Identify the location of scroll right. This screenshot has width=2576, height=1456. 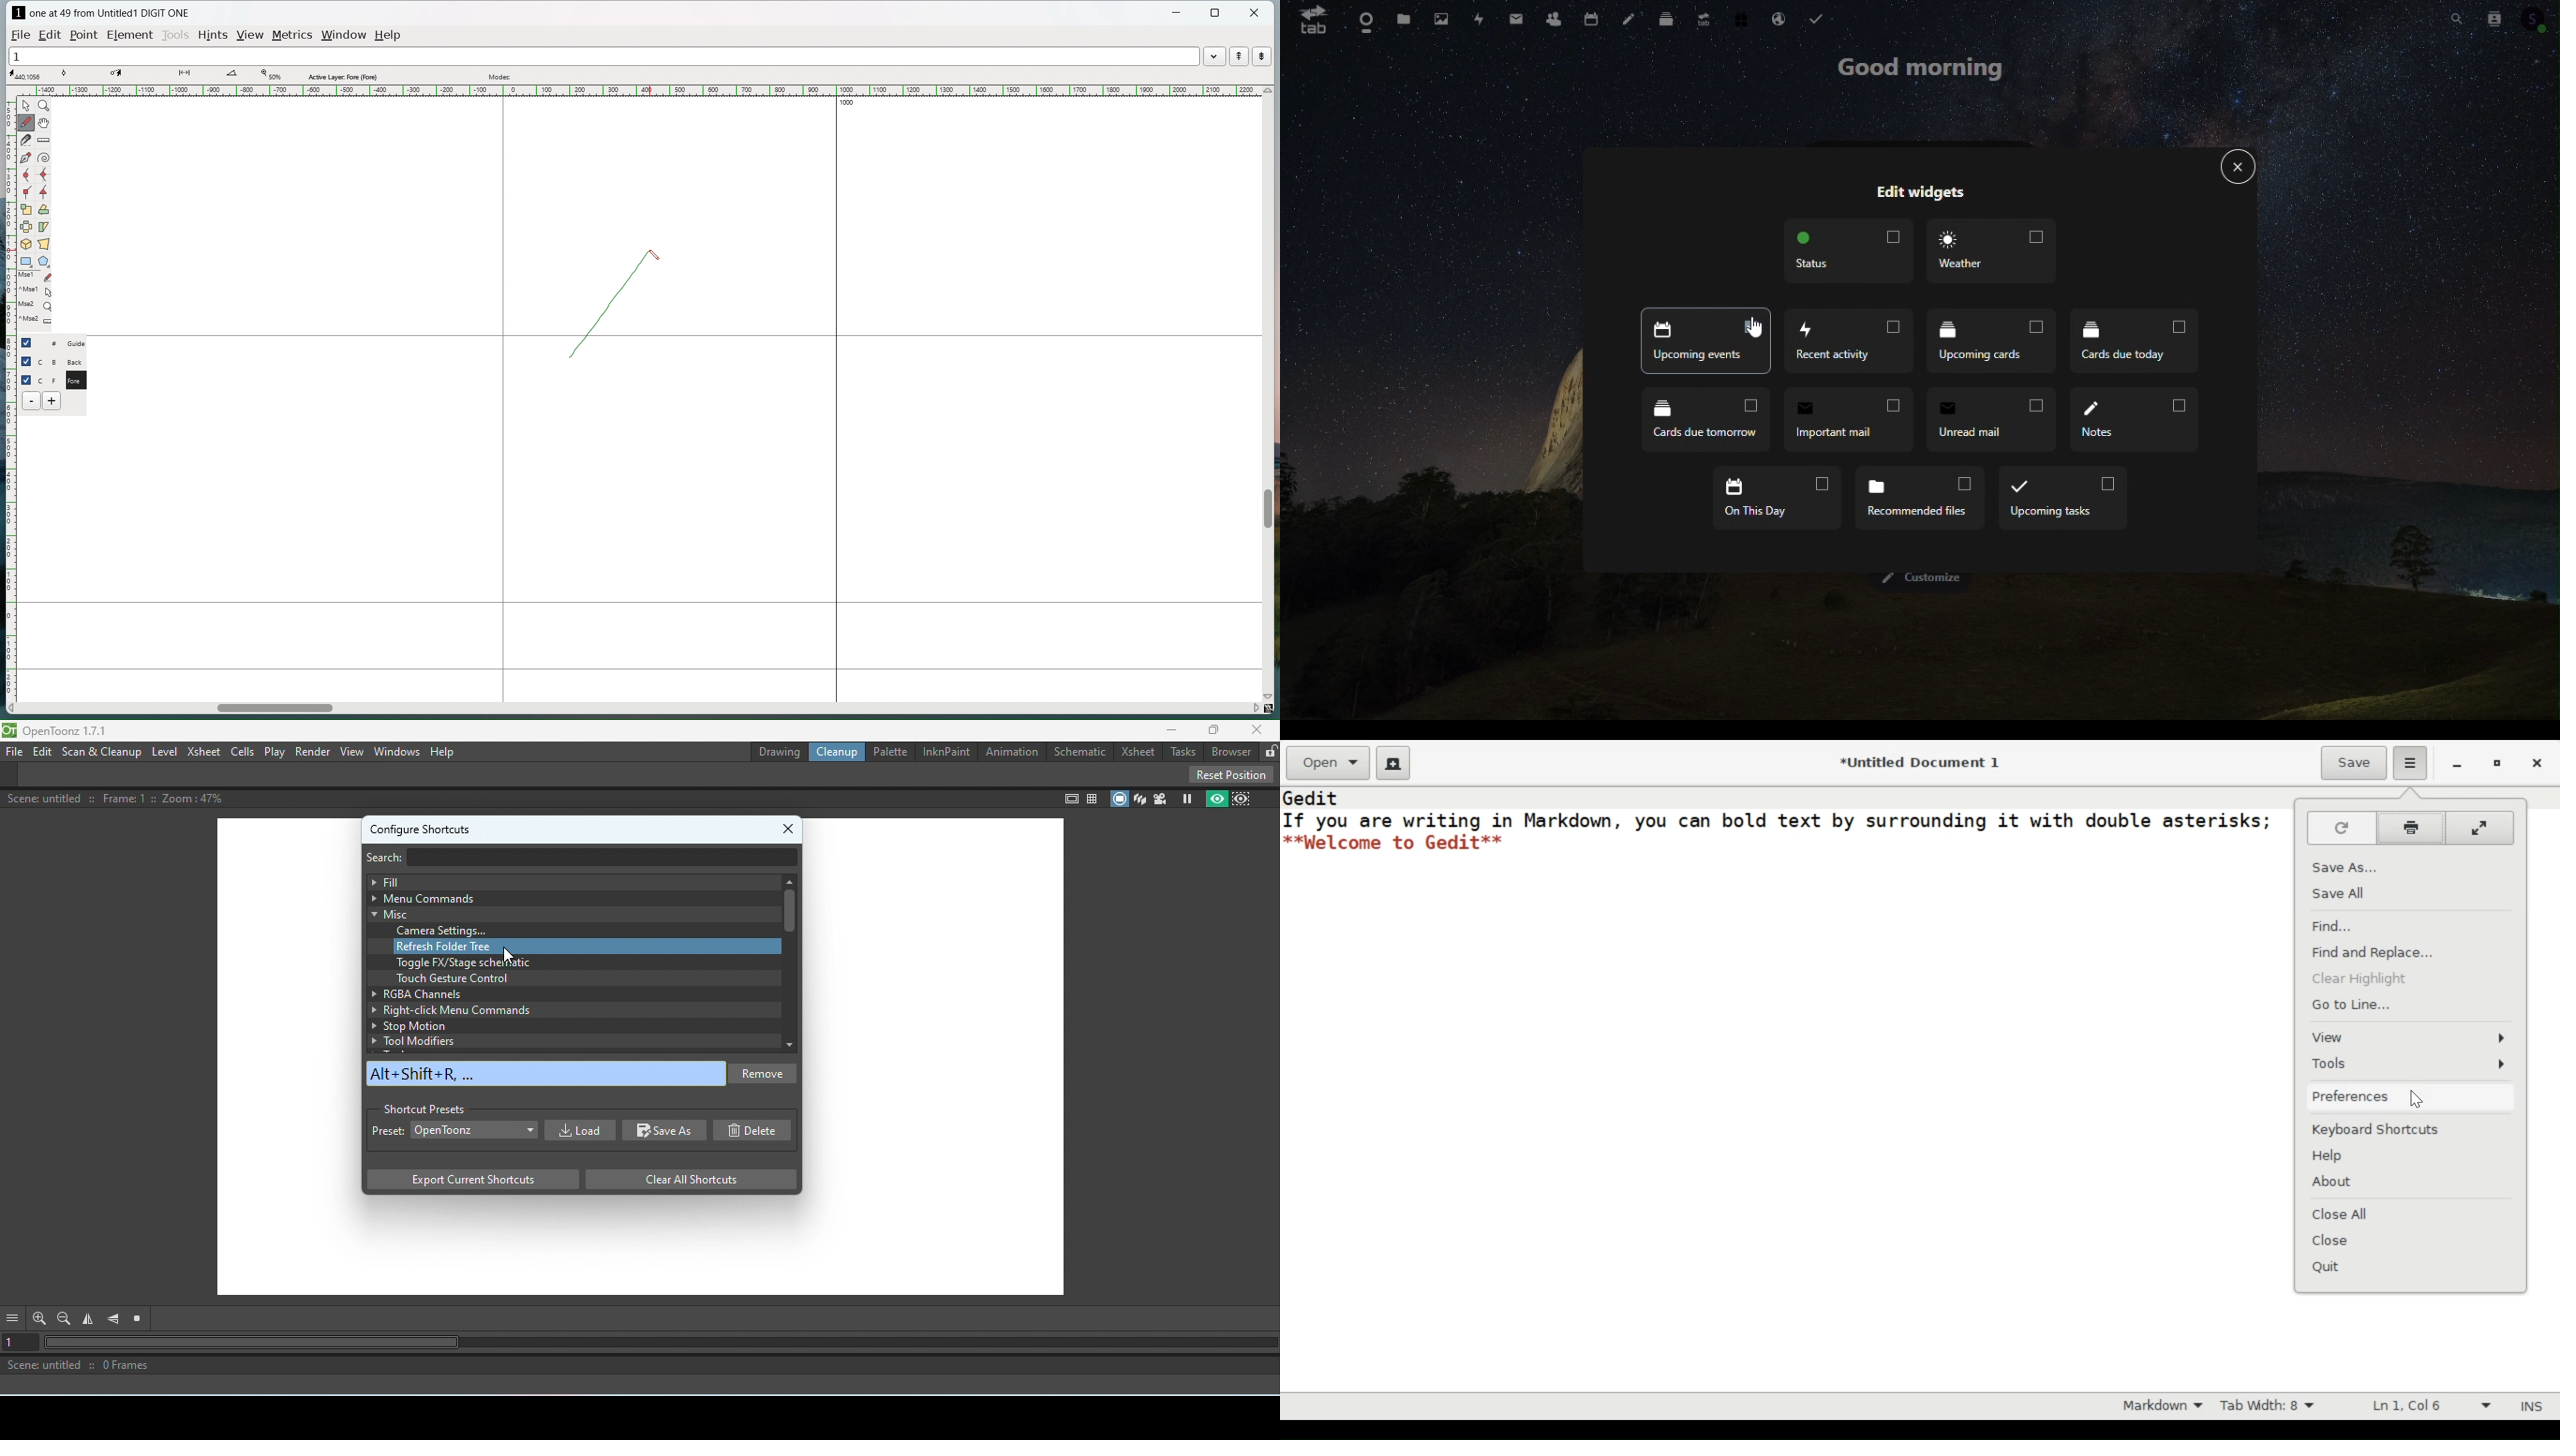
(1254, 707).